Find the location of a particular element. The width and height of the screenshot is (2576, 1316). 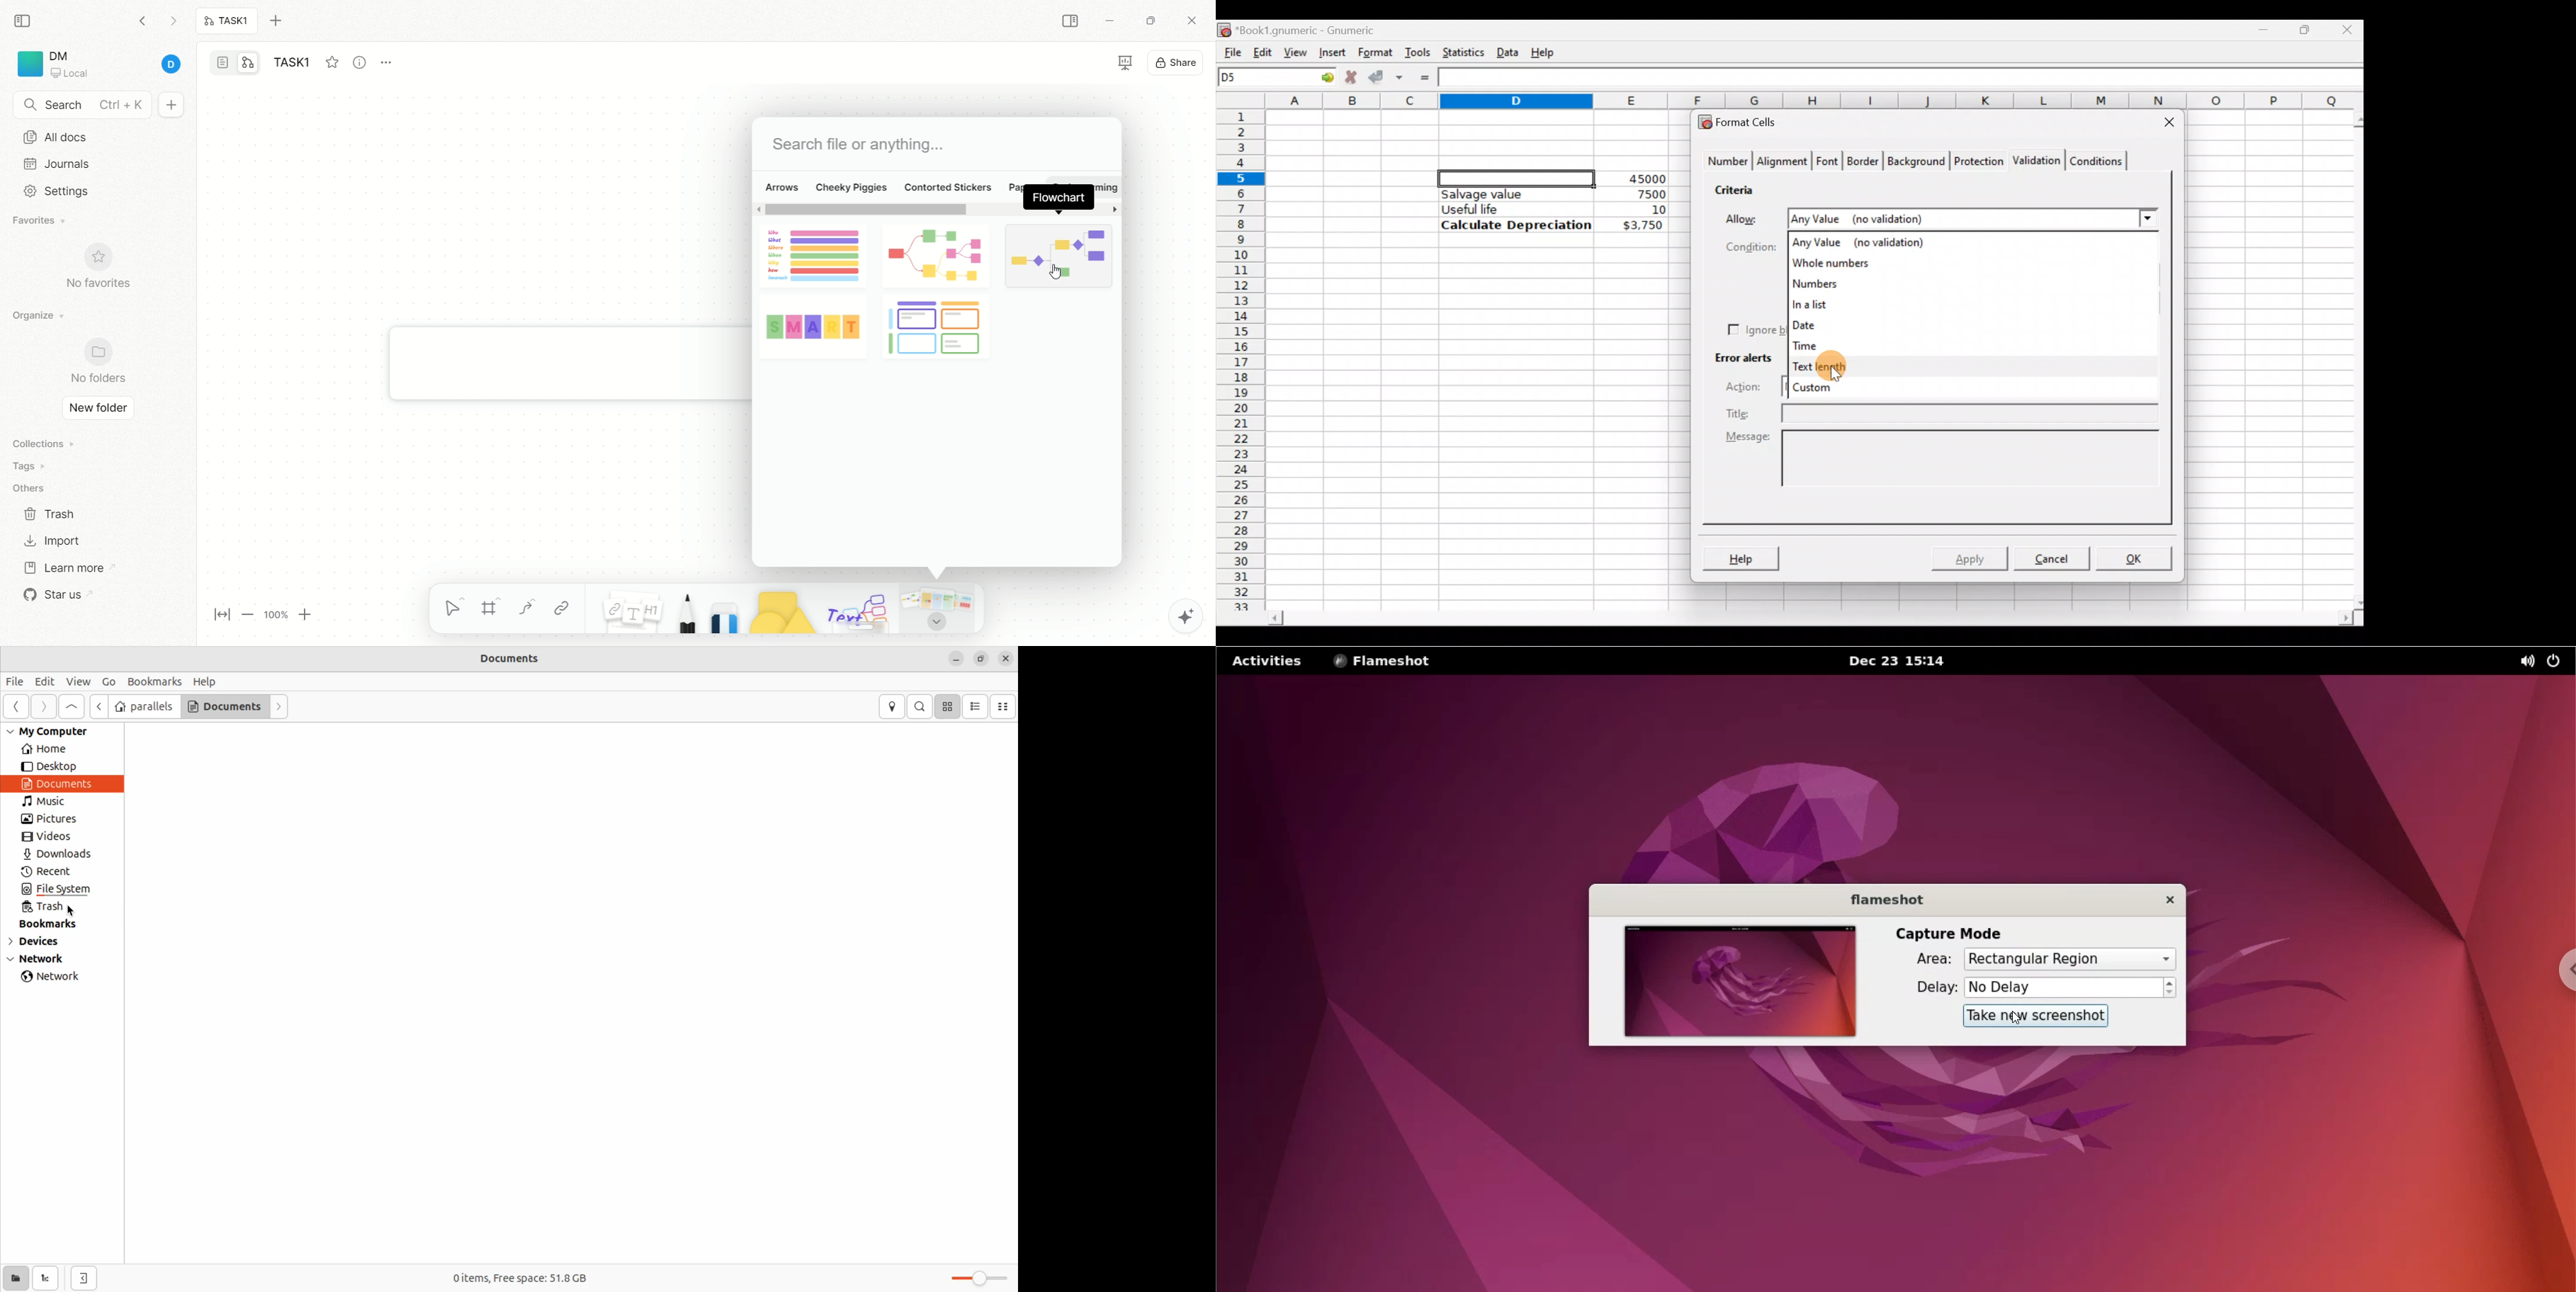

close is located at coordinates (1195, 22).